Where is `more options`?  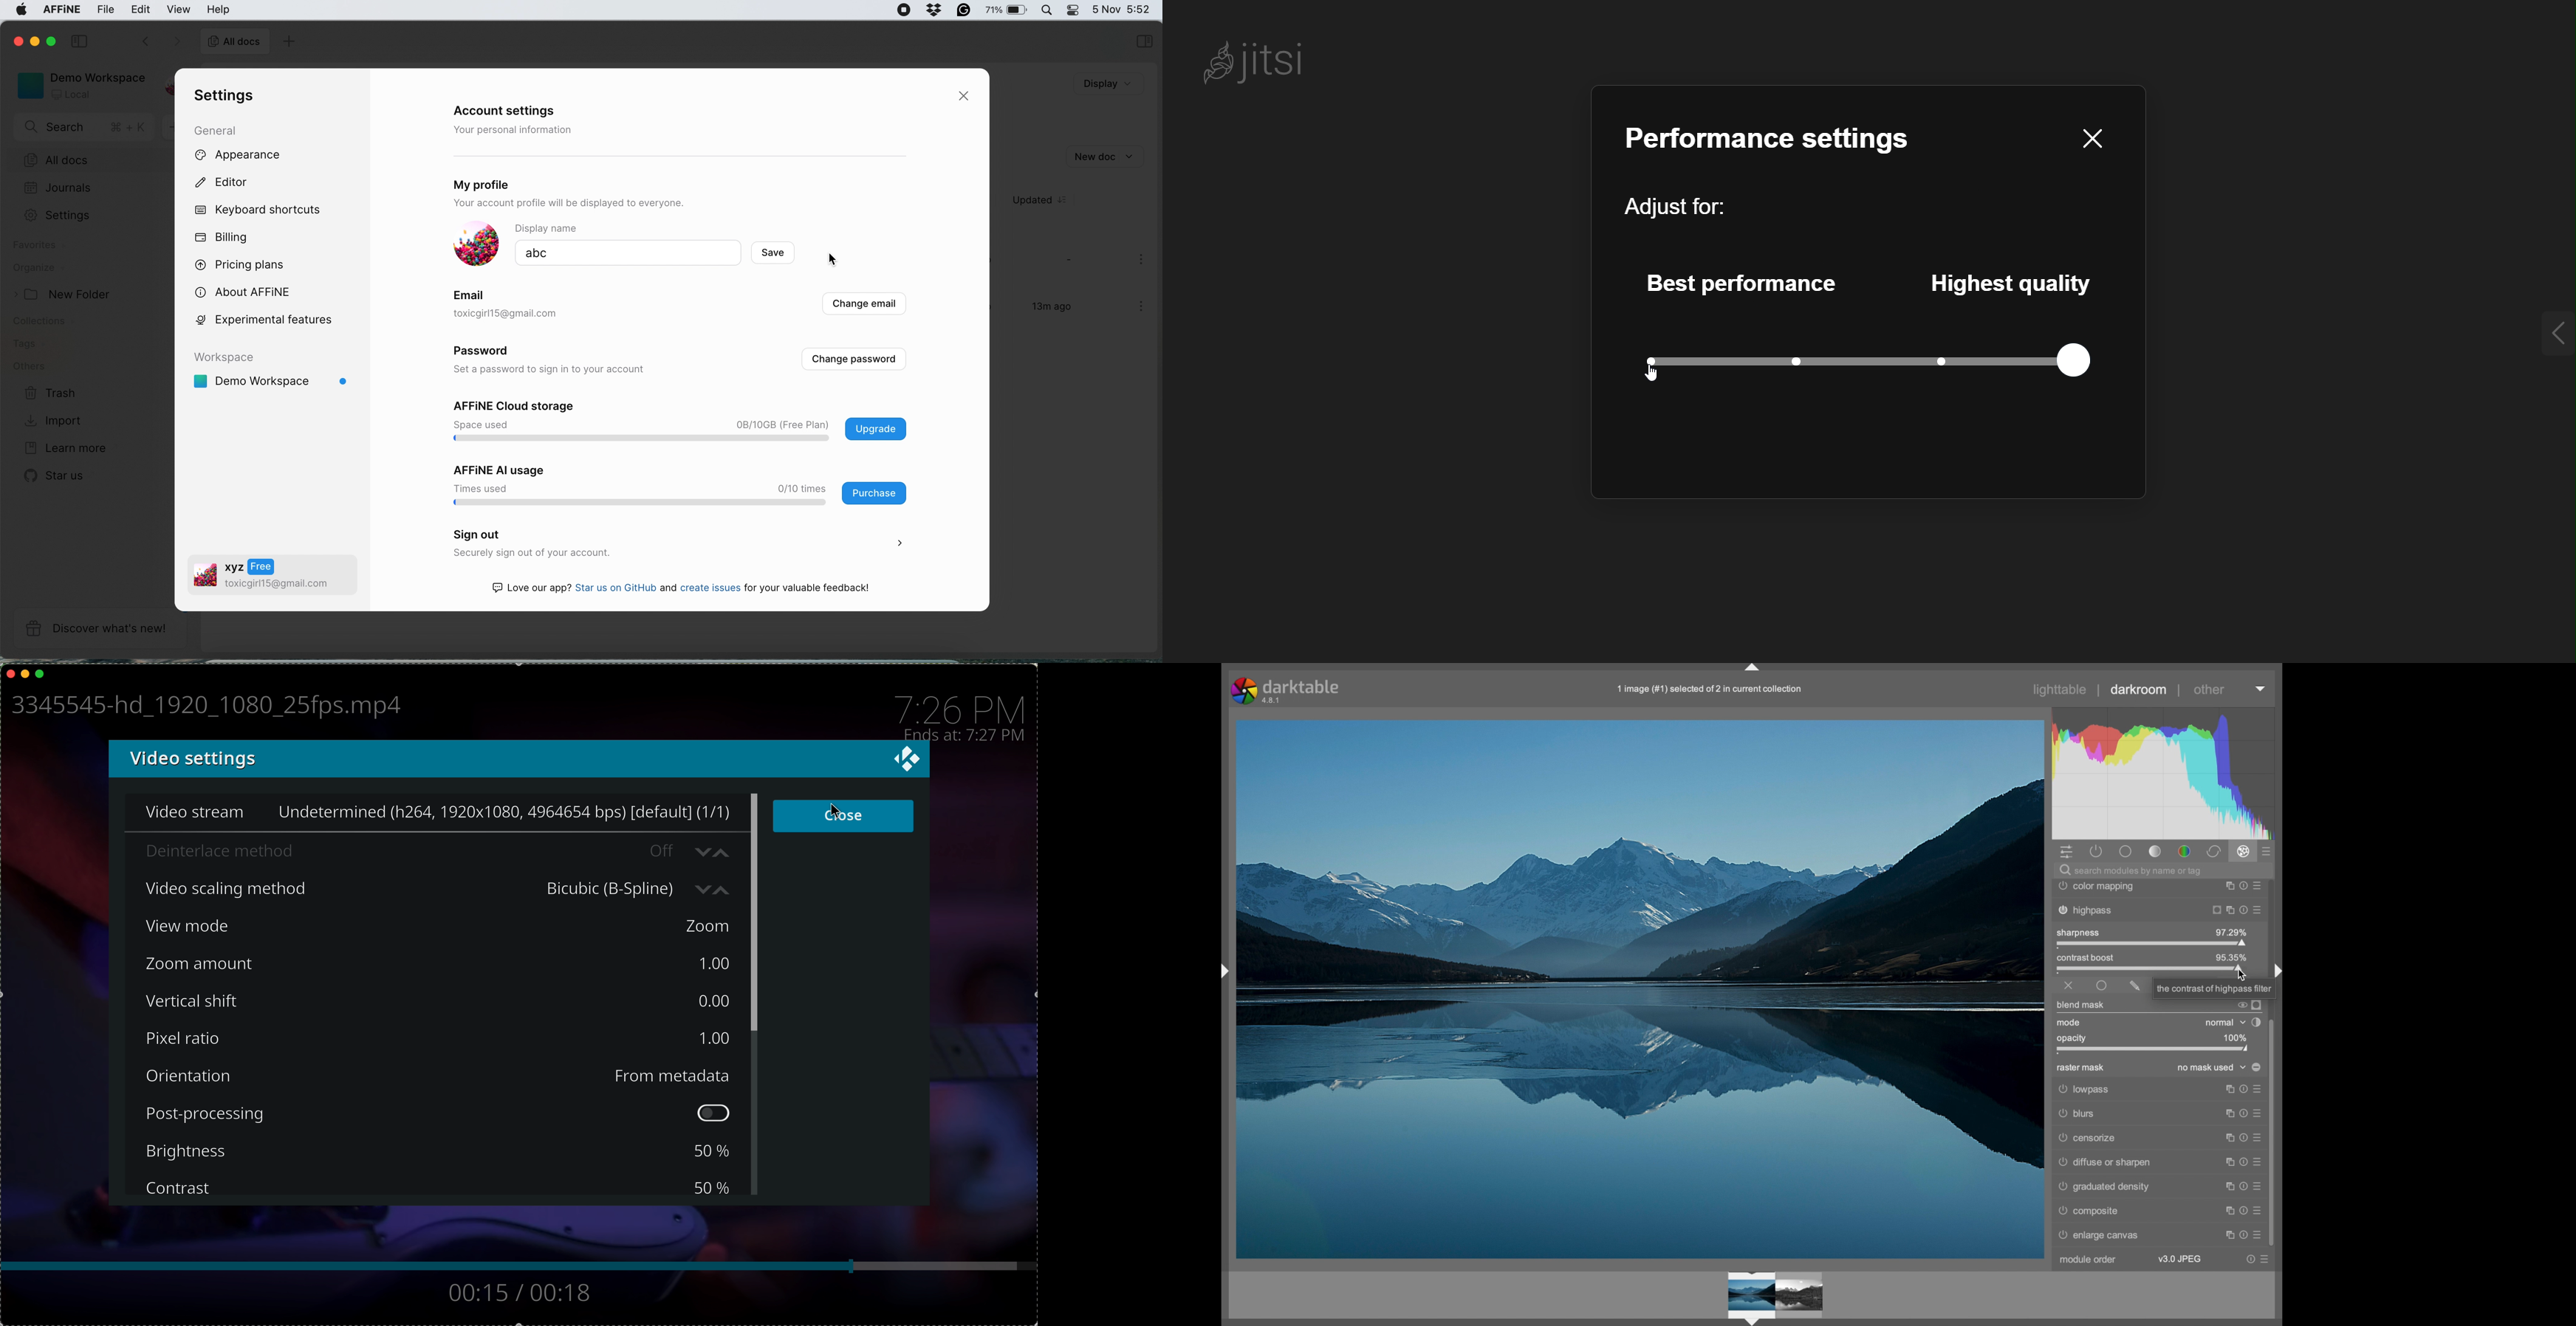 more options is located at coordinates (2257, 1260).